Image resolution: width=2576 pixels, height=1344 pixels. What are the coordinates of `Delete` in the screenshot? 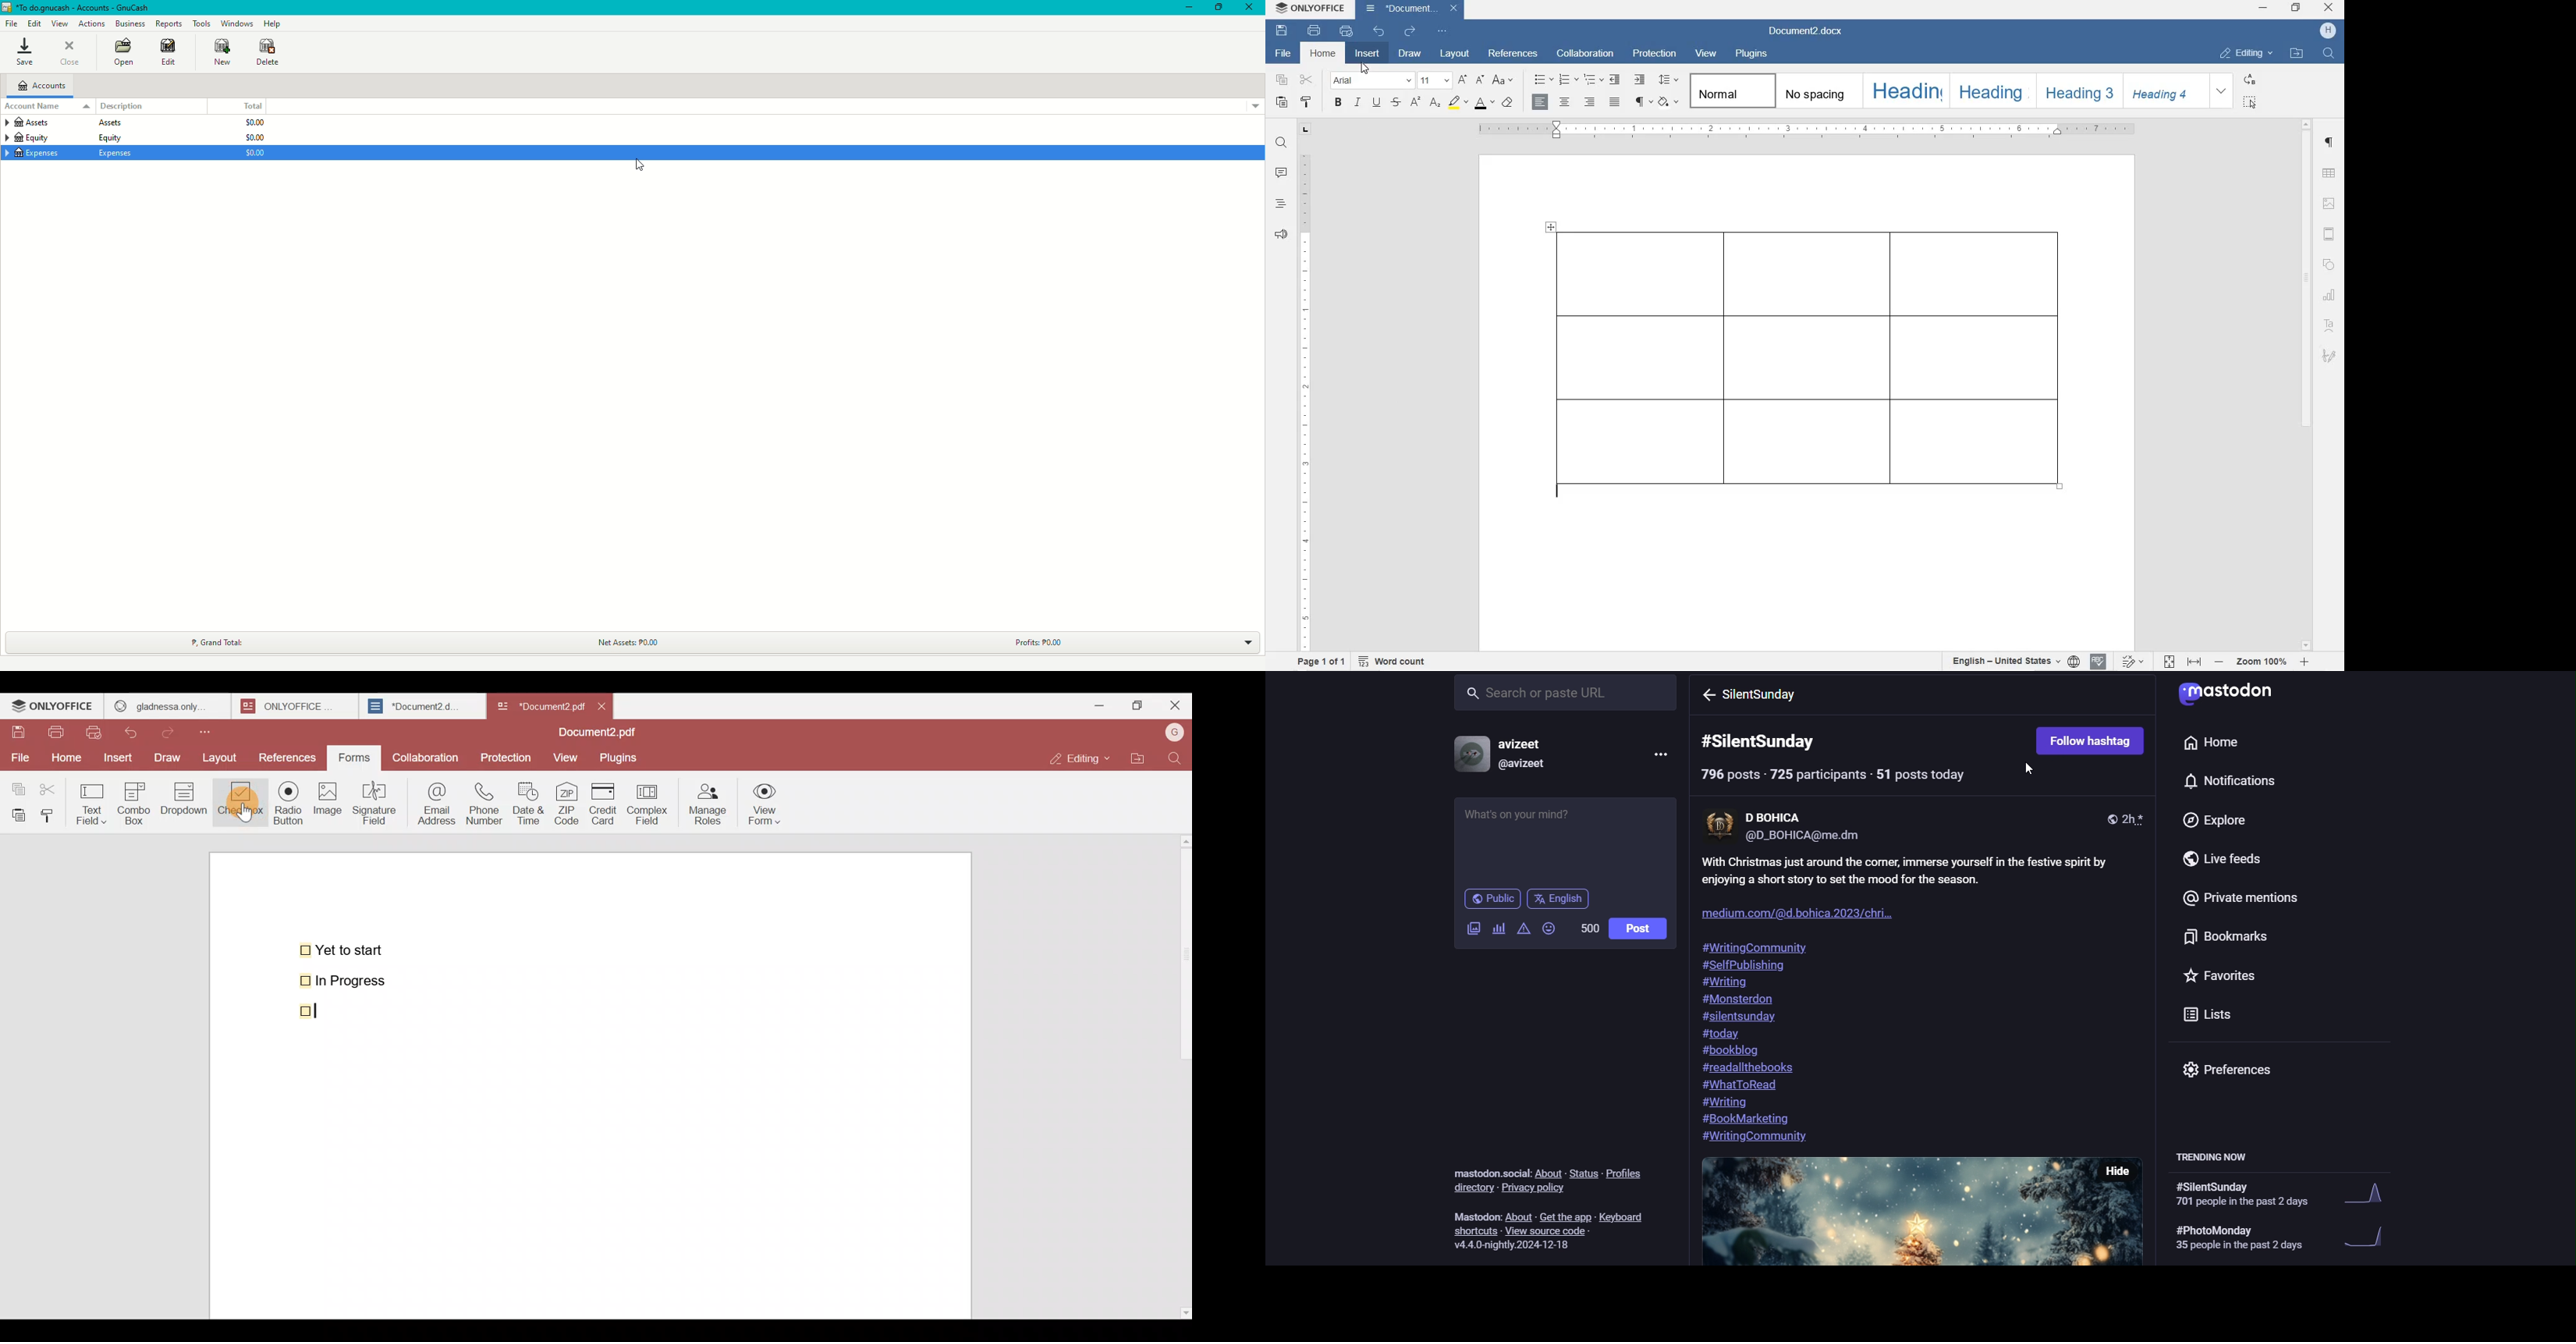 It's located at (268, 54).